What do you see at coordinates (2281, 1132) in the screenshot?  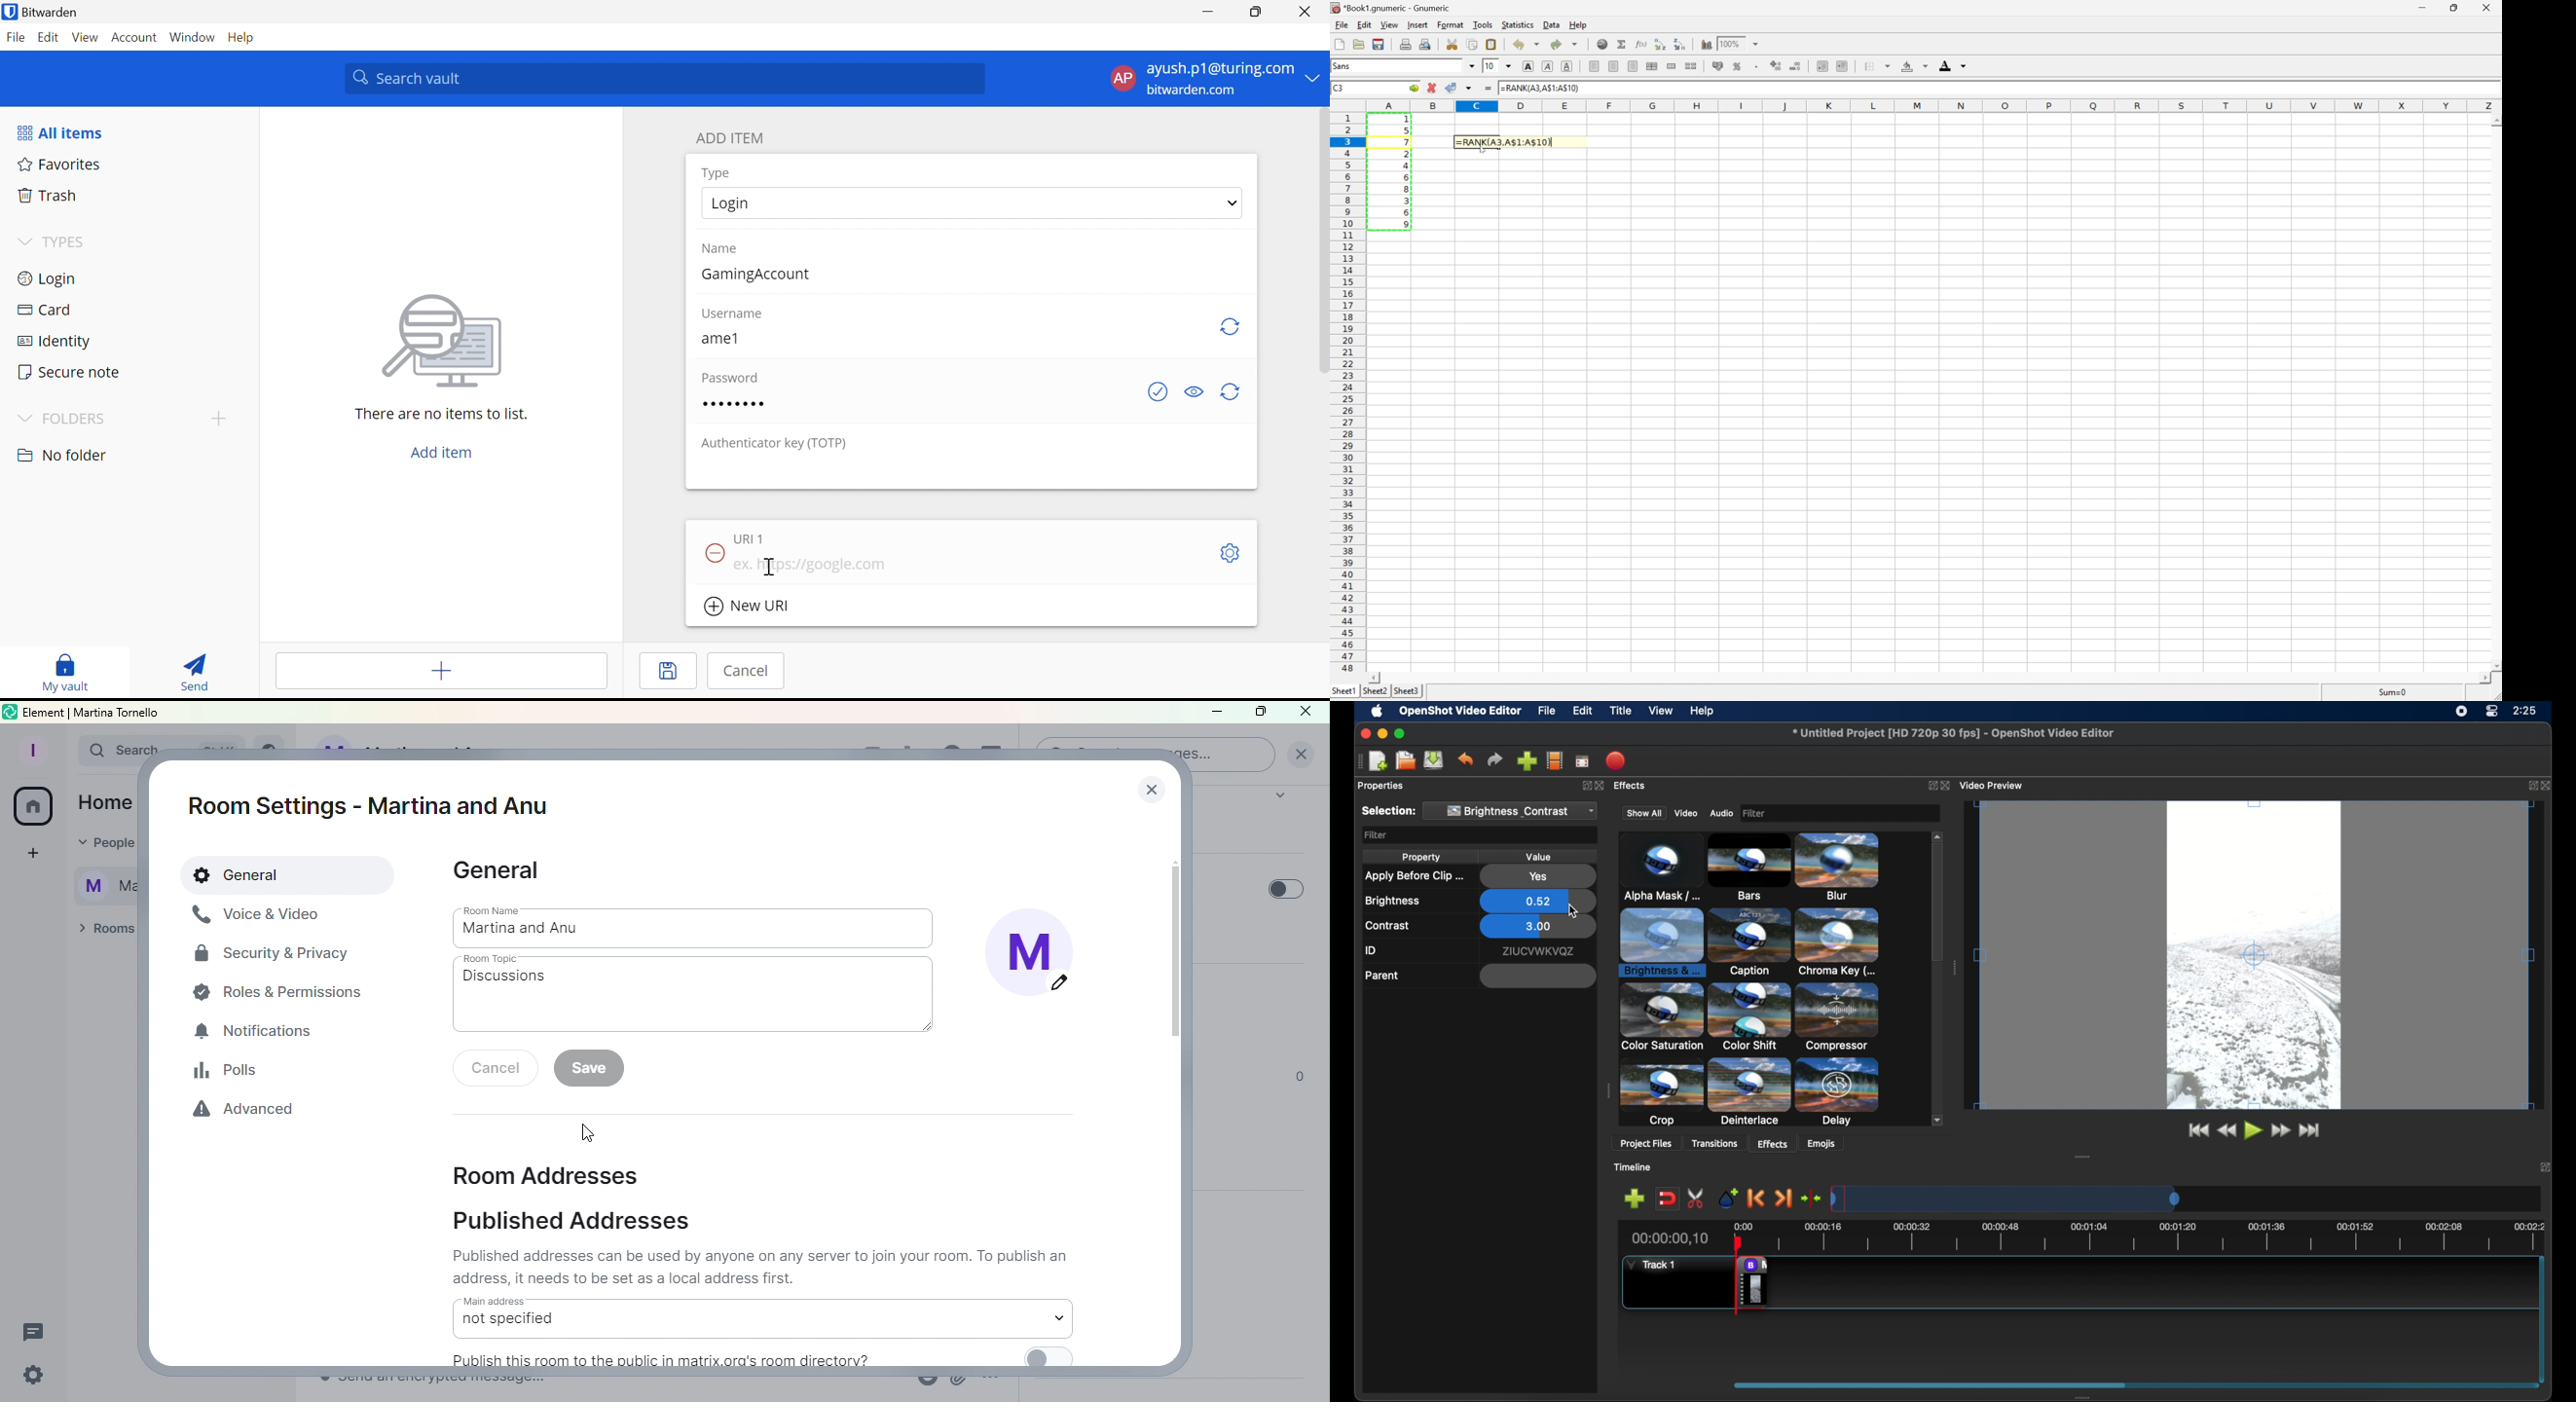 I see `fast for` at bounding box center [2281, 1132].